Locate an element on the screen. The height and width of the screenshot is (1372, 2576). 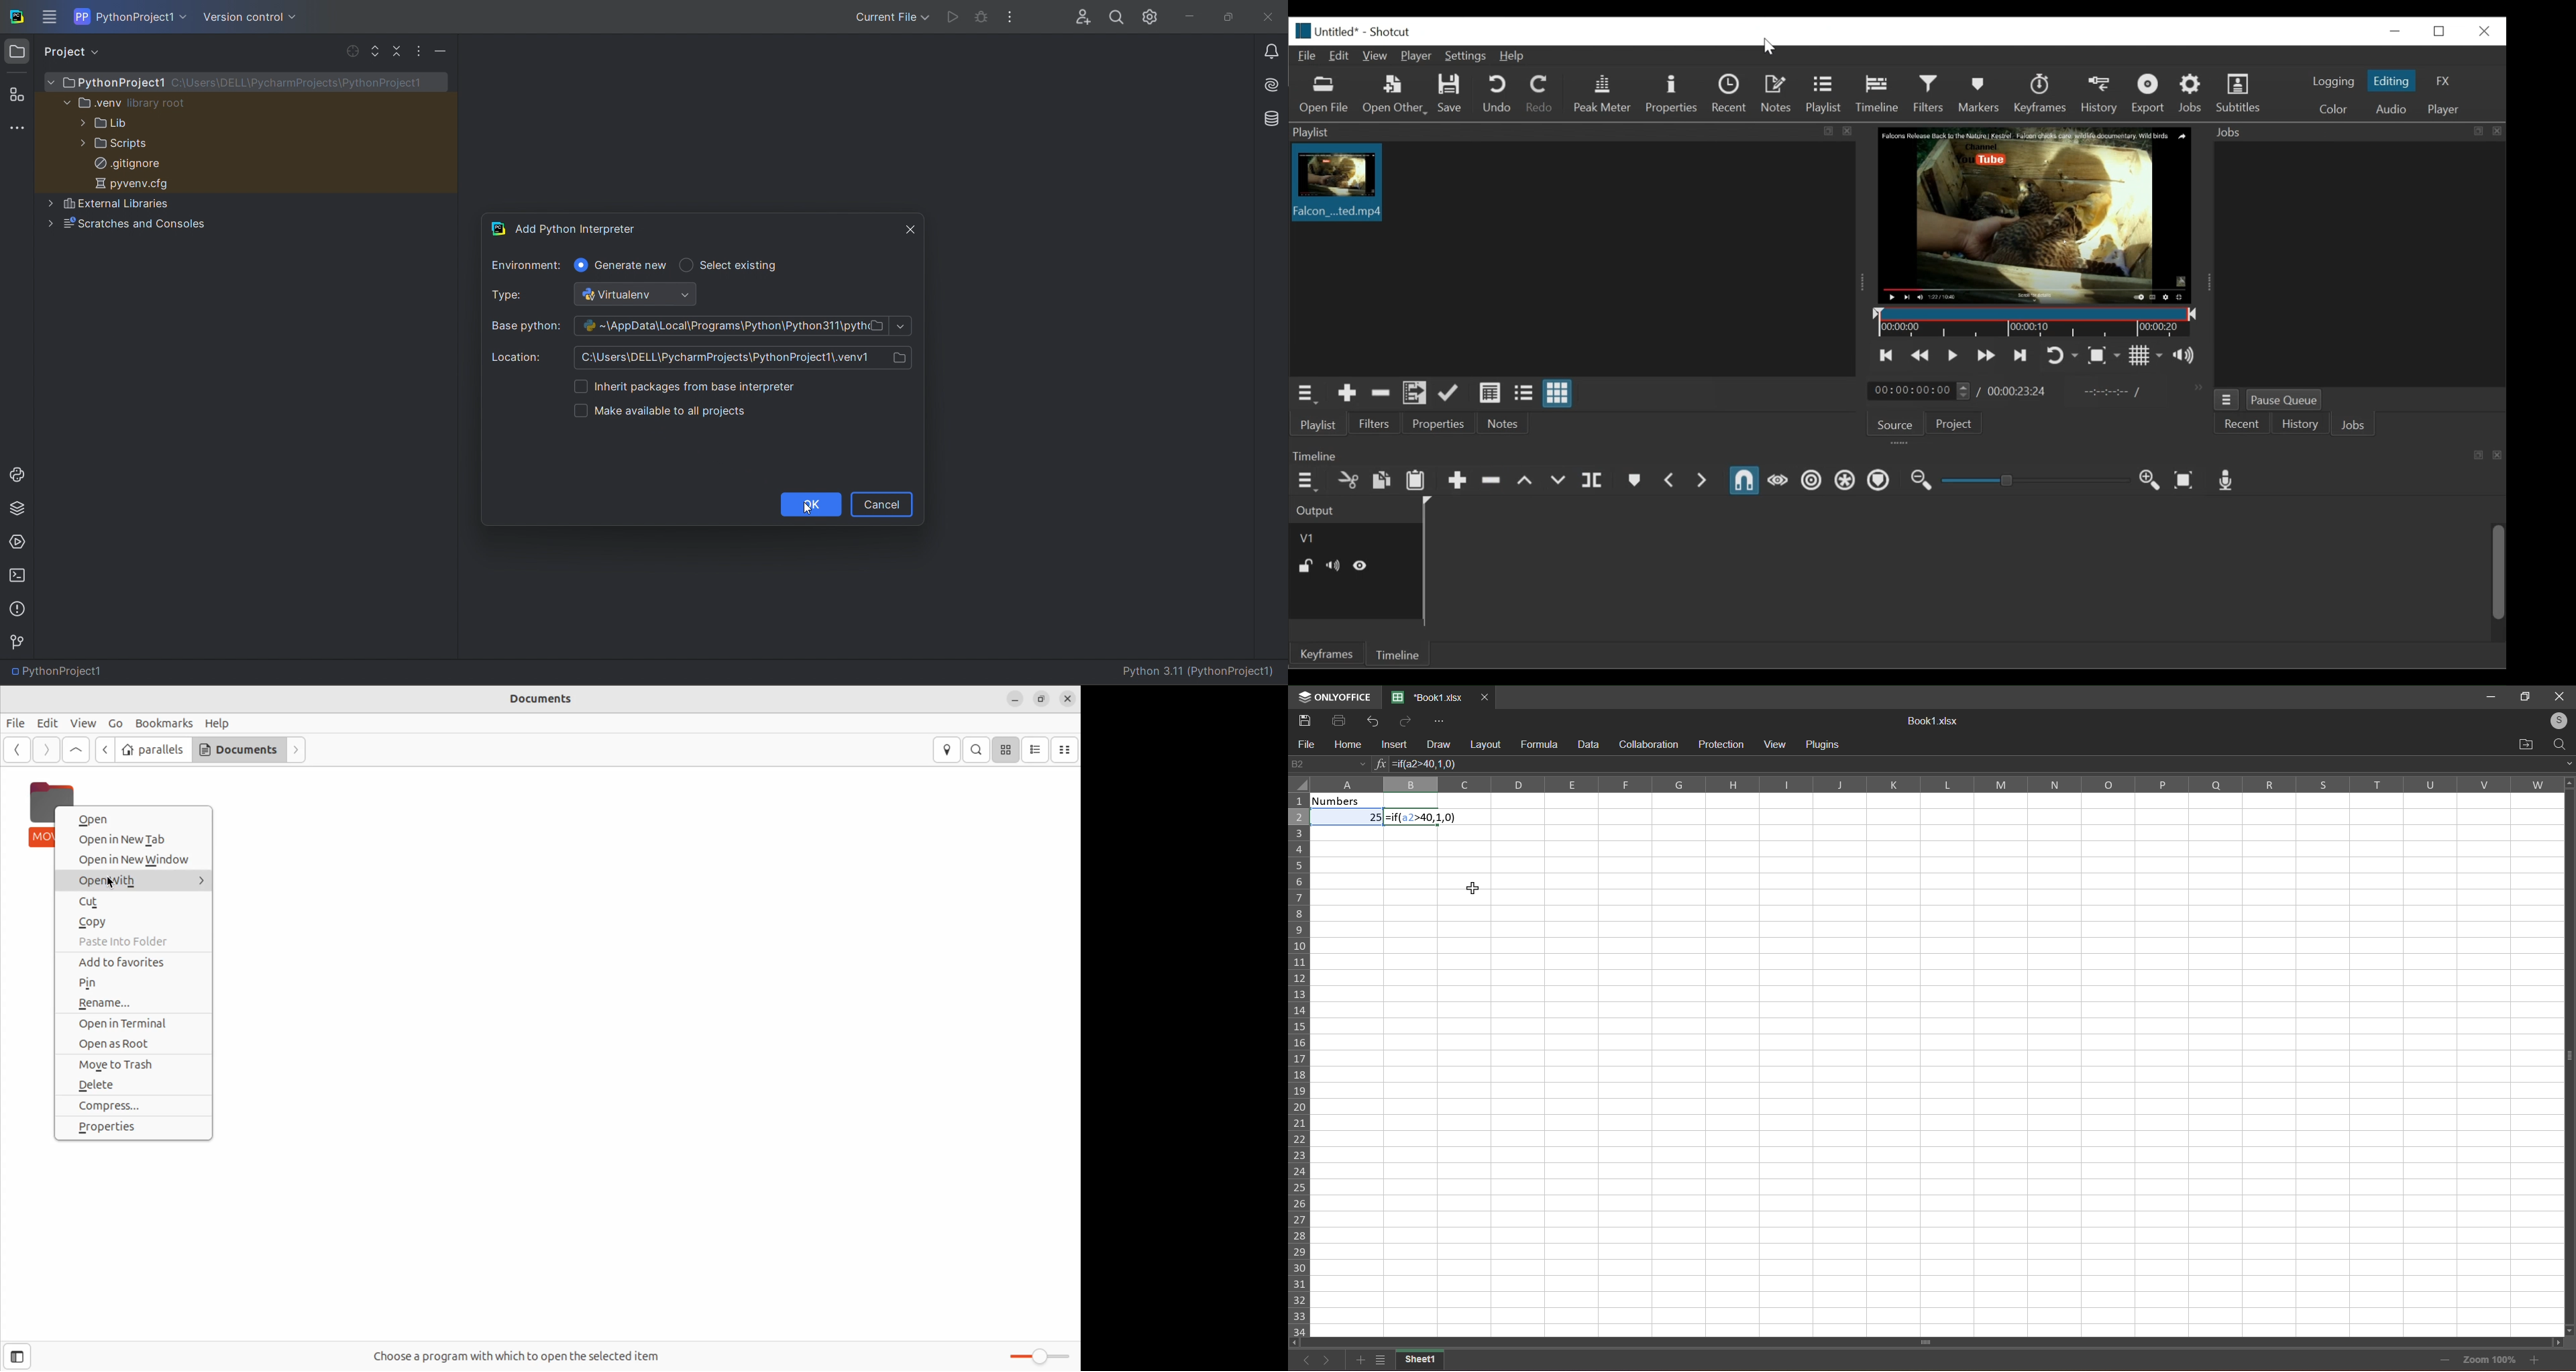
scroll up is located at coordinates (2566, 782).